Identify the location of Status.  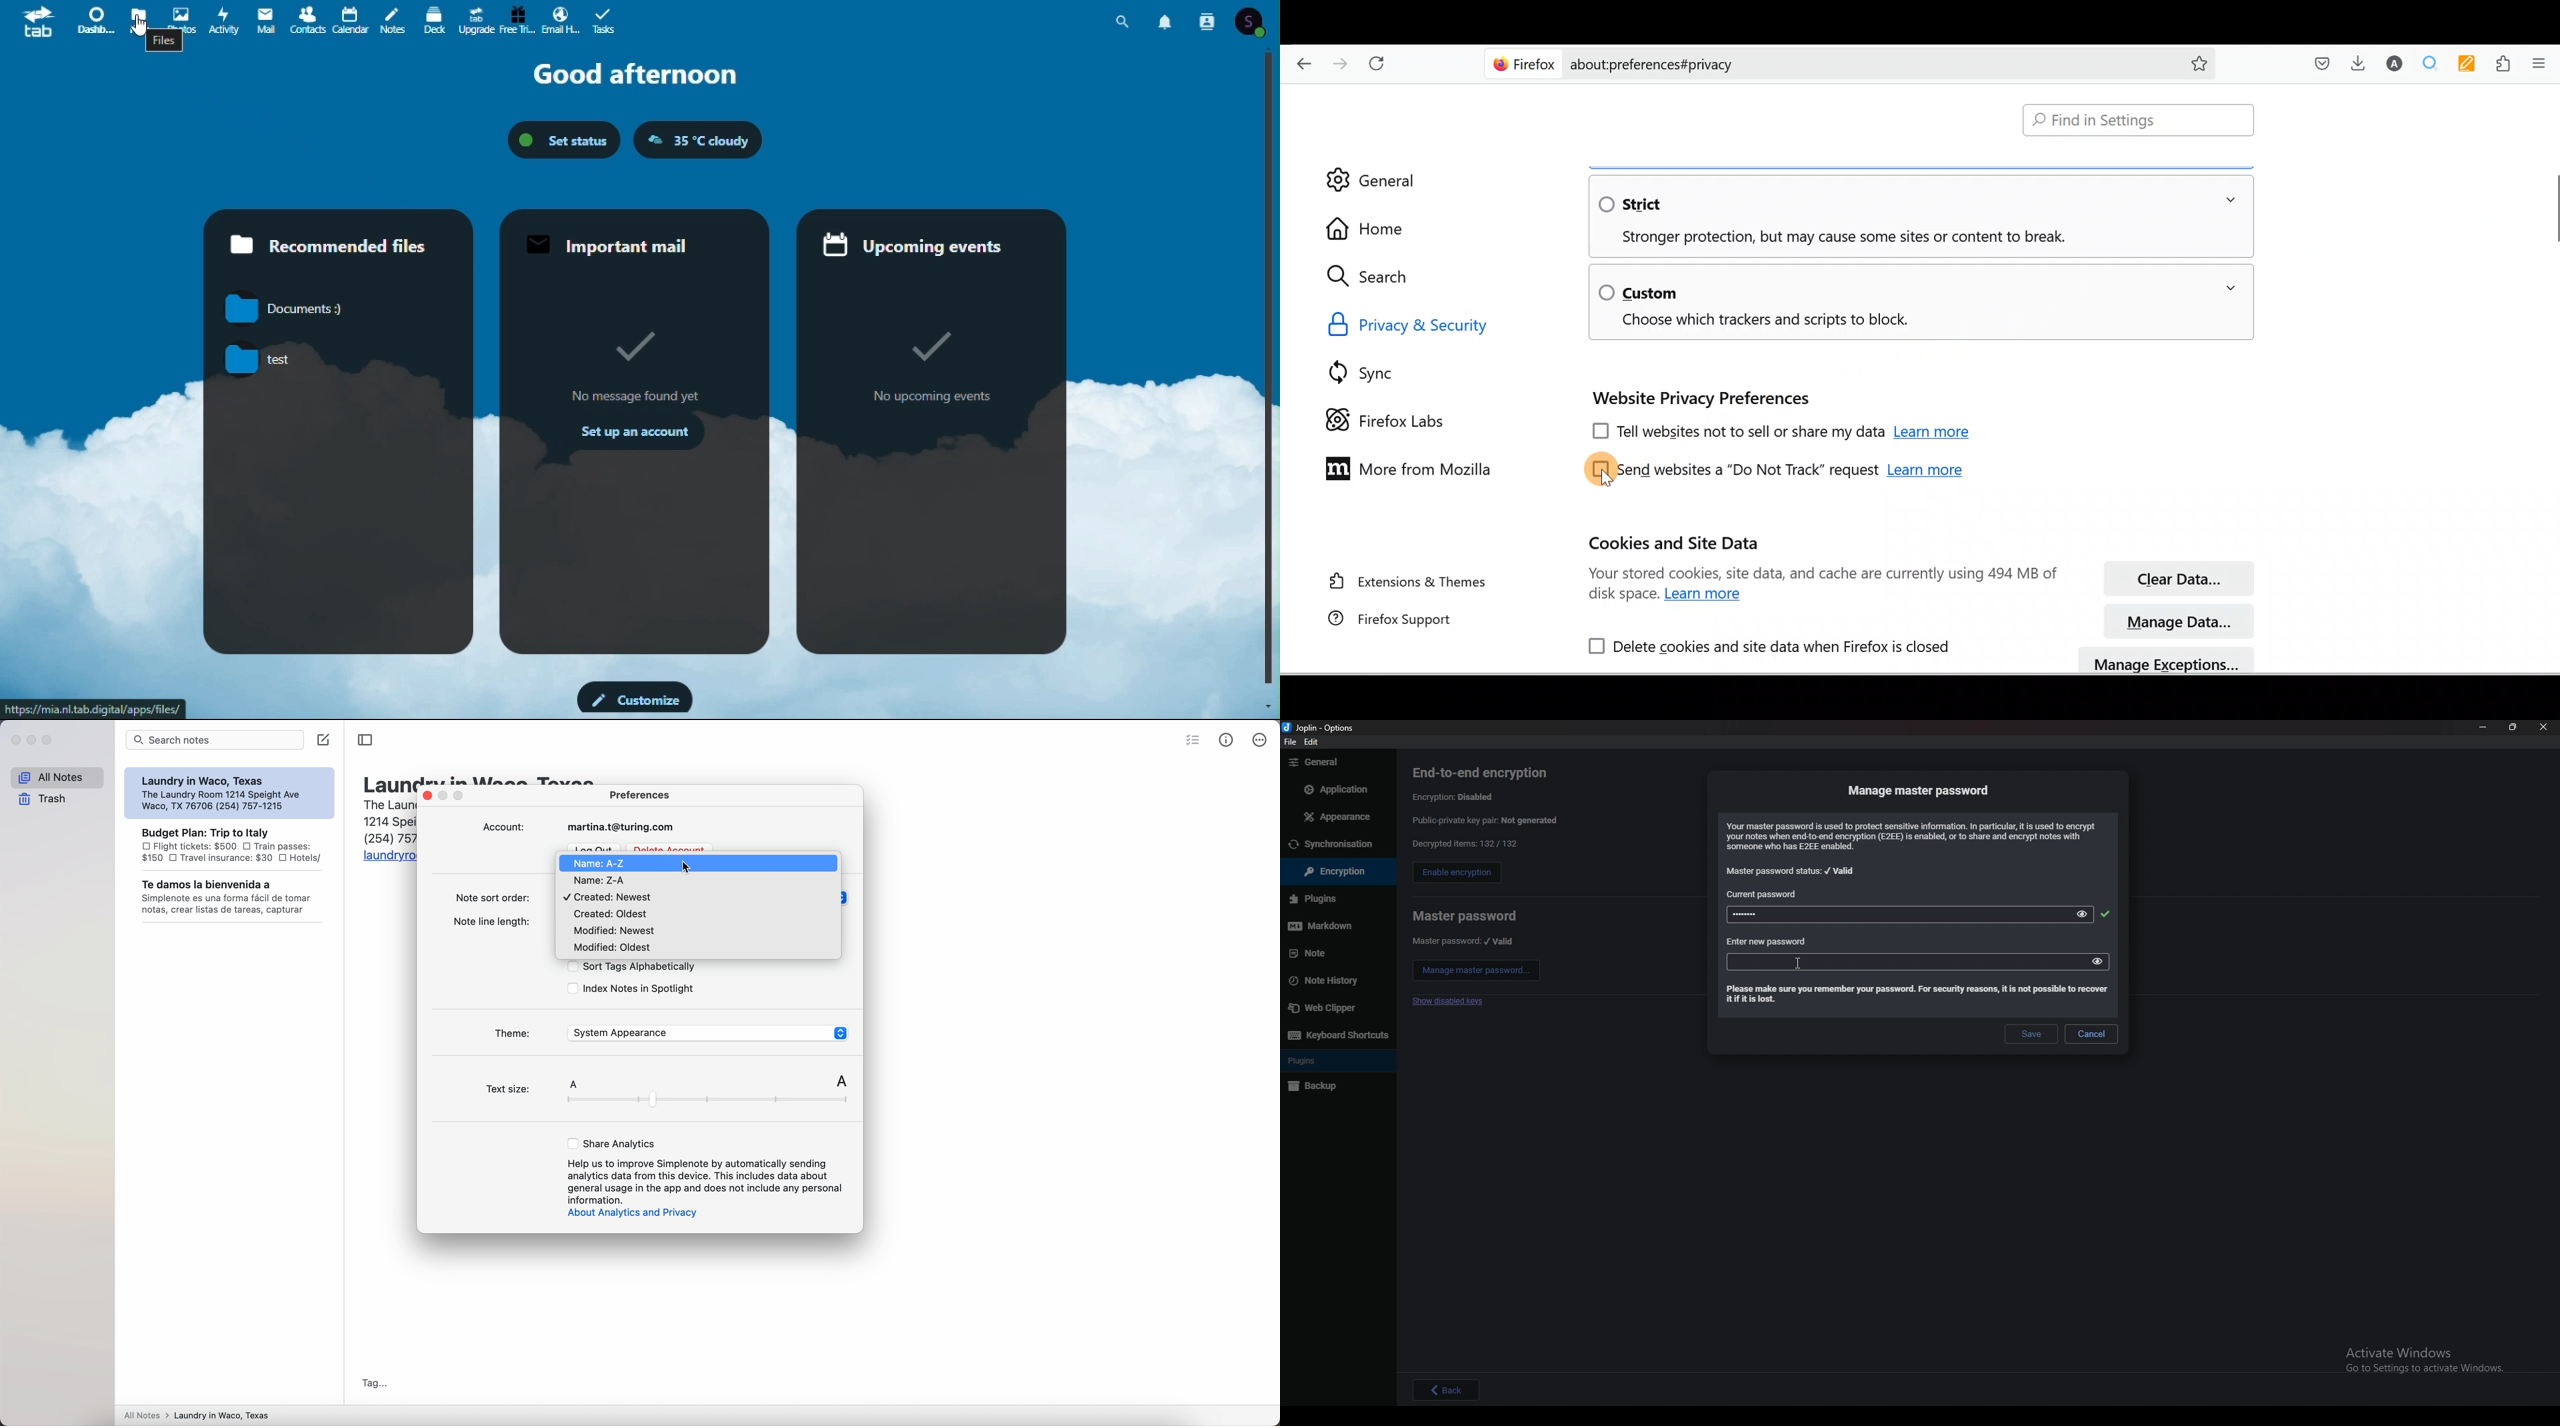
(563, 141).